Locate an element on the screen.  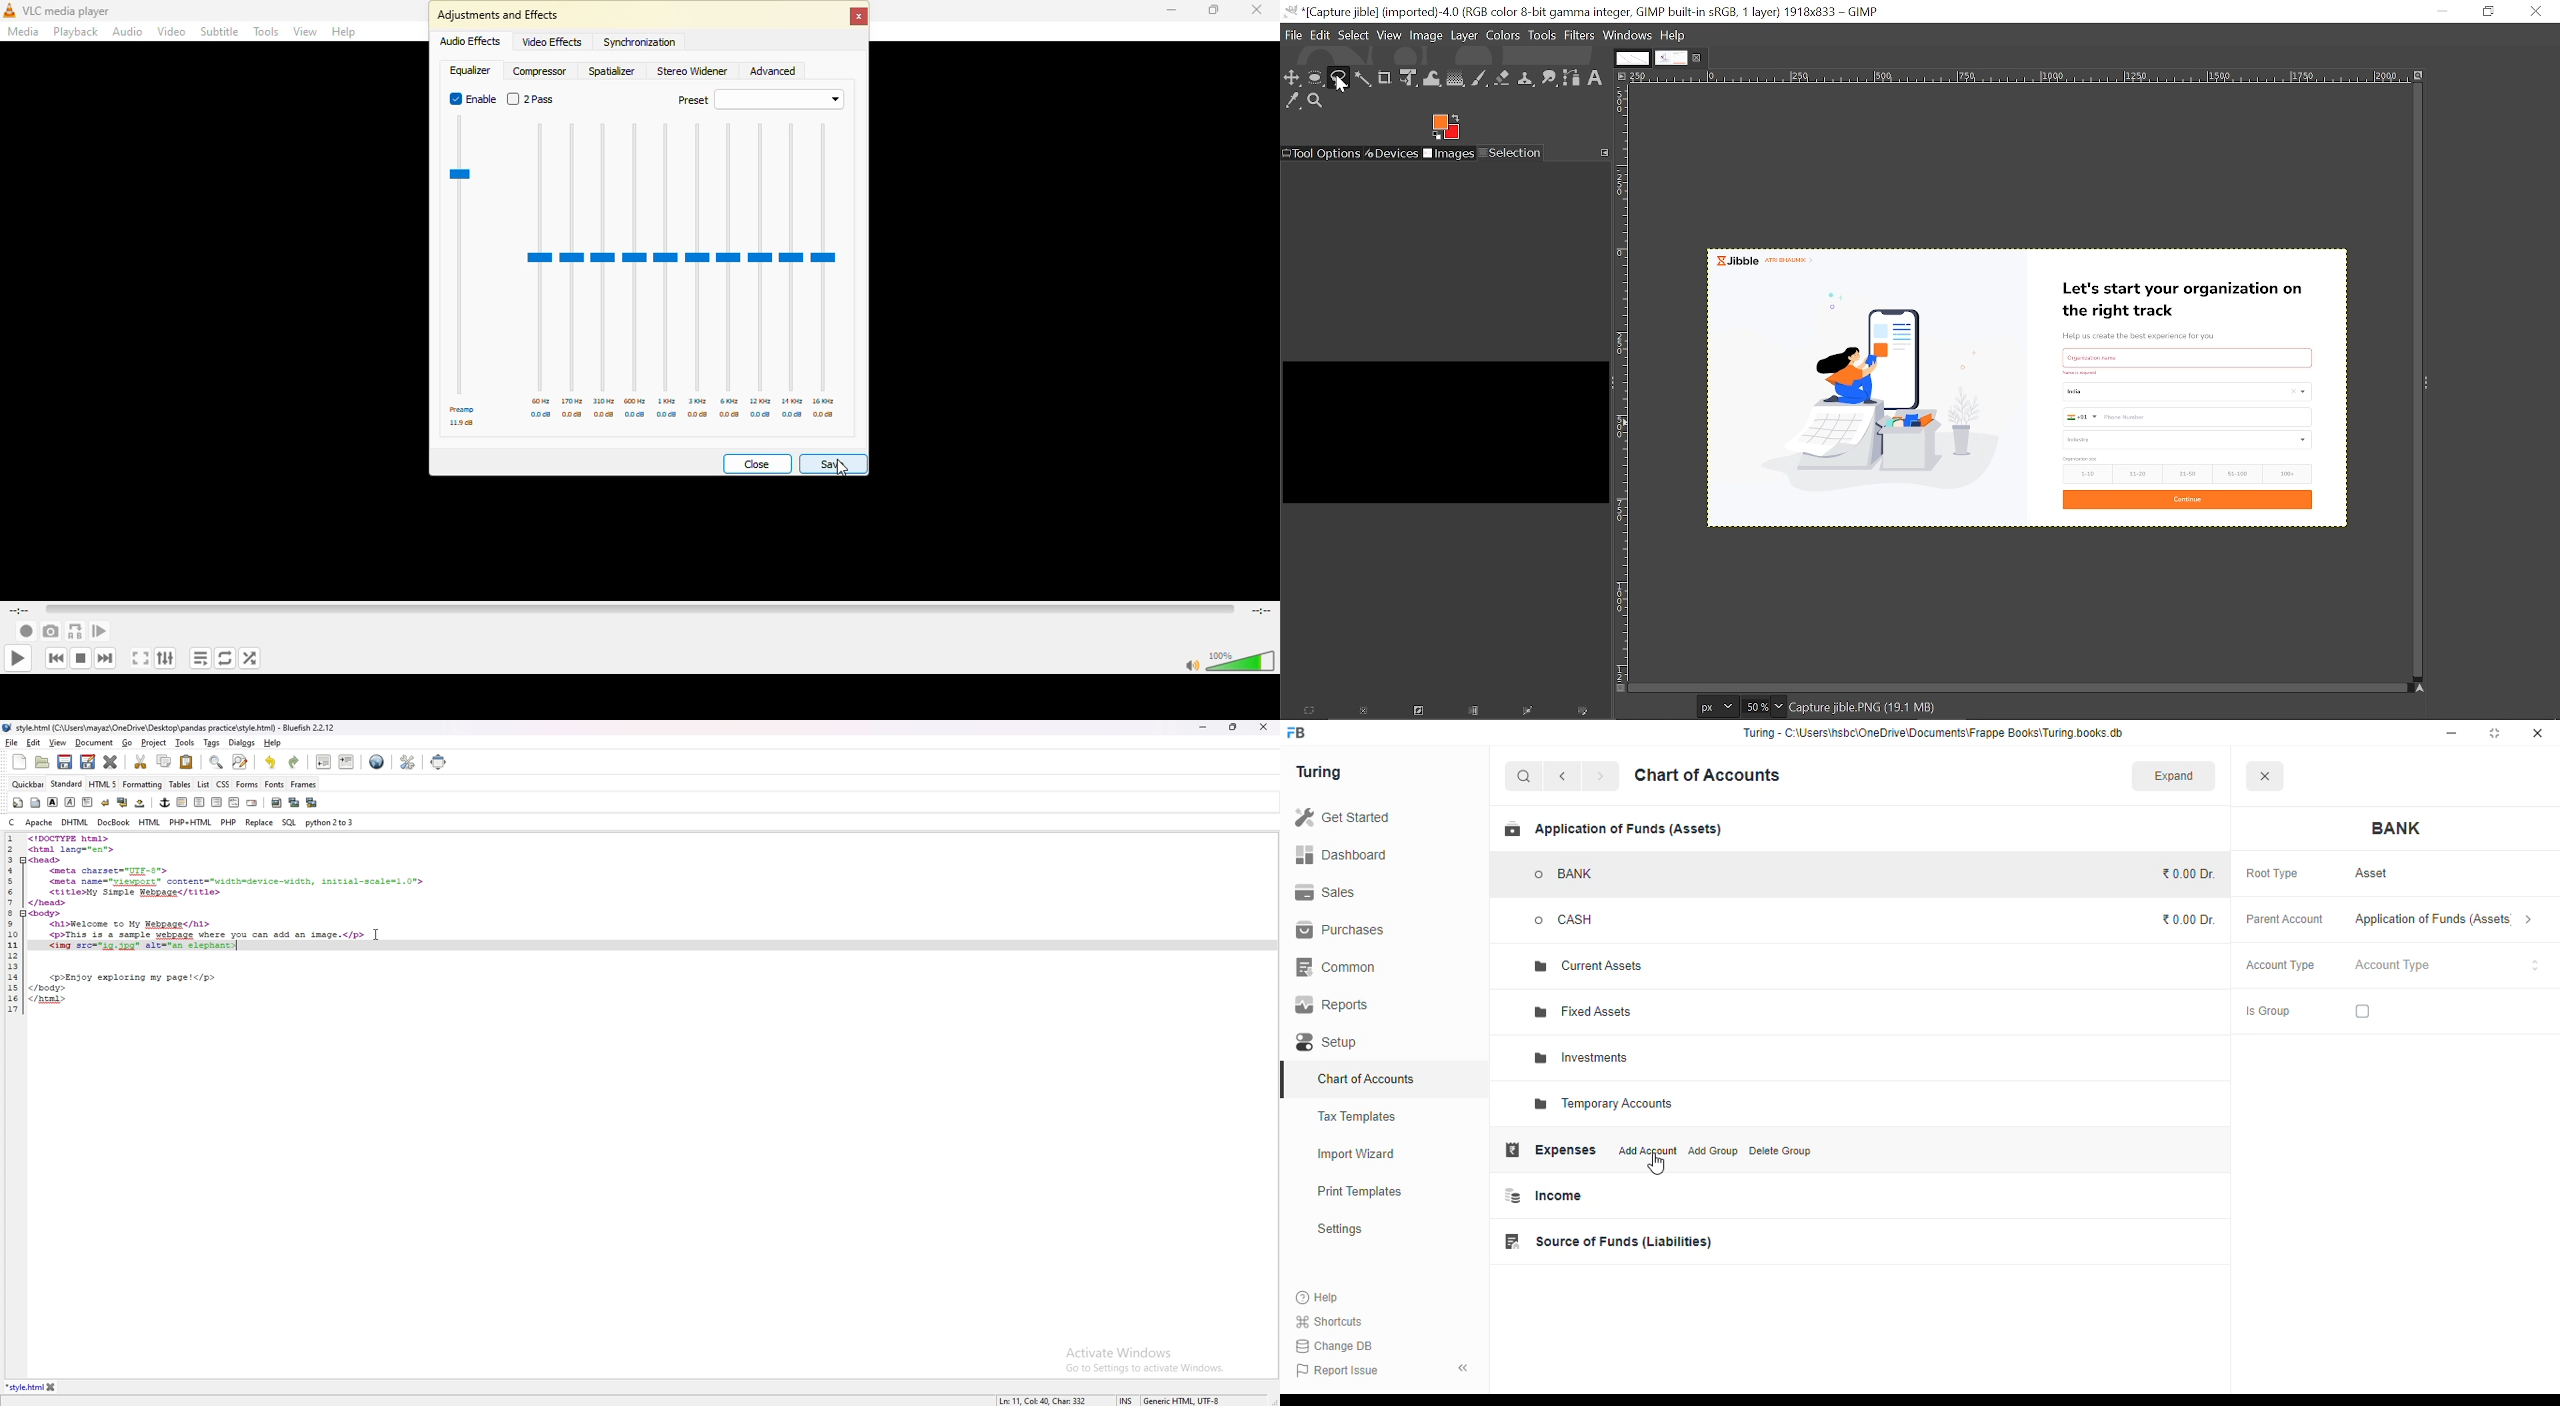
root type is located at coordinates (2272, 875).